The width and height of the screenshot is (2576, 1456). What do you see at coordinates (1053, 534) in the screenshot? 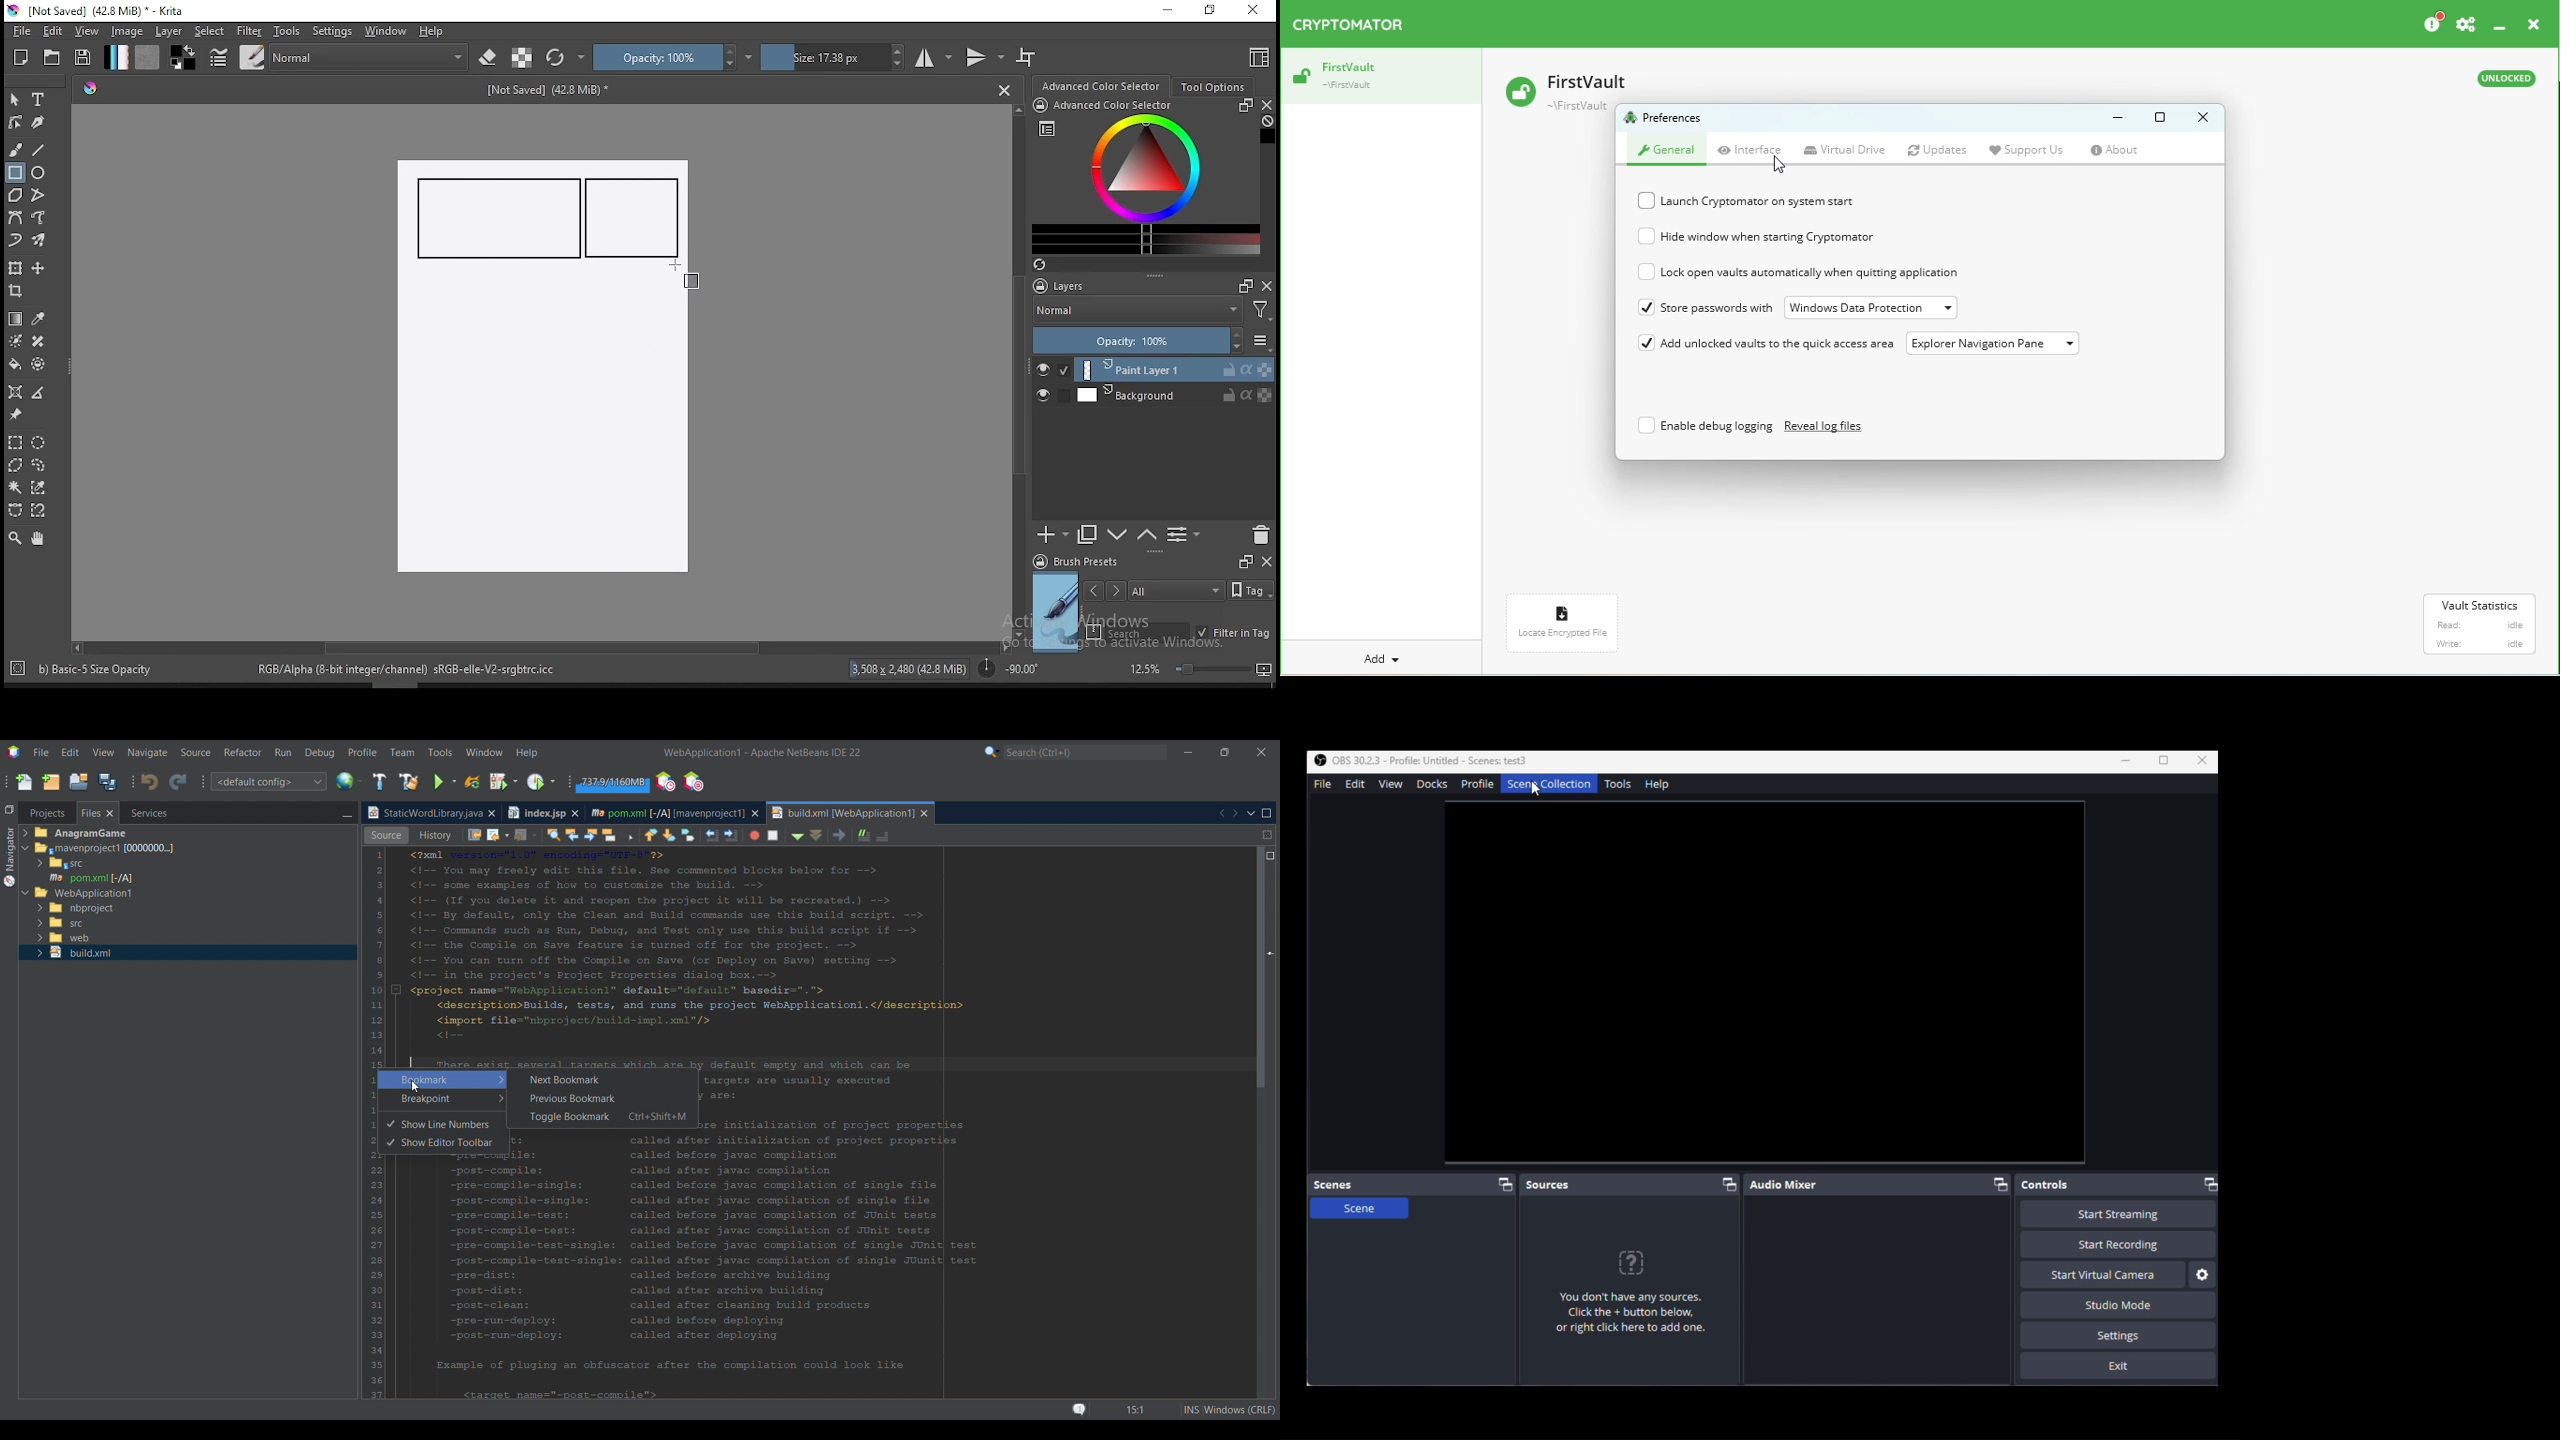
I see `new layer` at bounding box center [1053, 534].